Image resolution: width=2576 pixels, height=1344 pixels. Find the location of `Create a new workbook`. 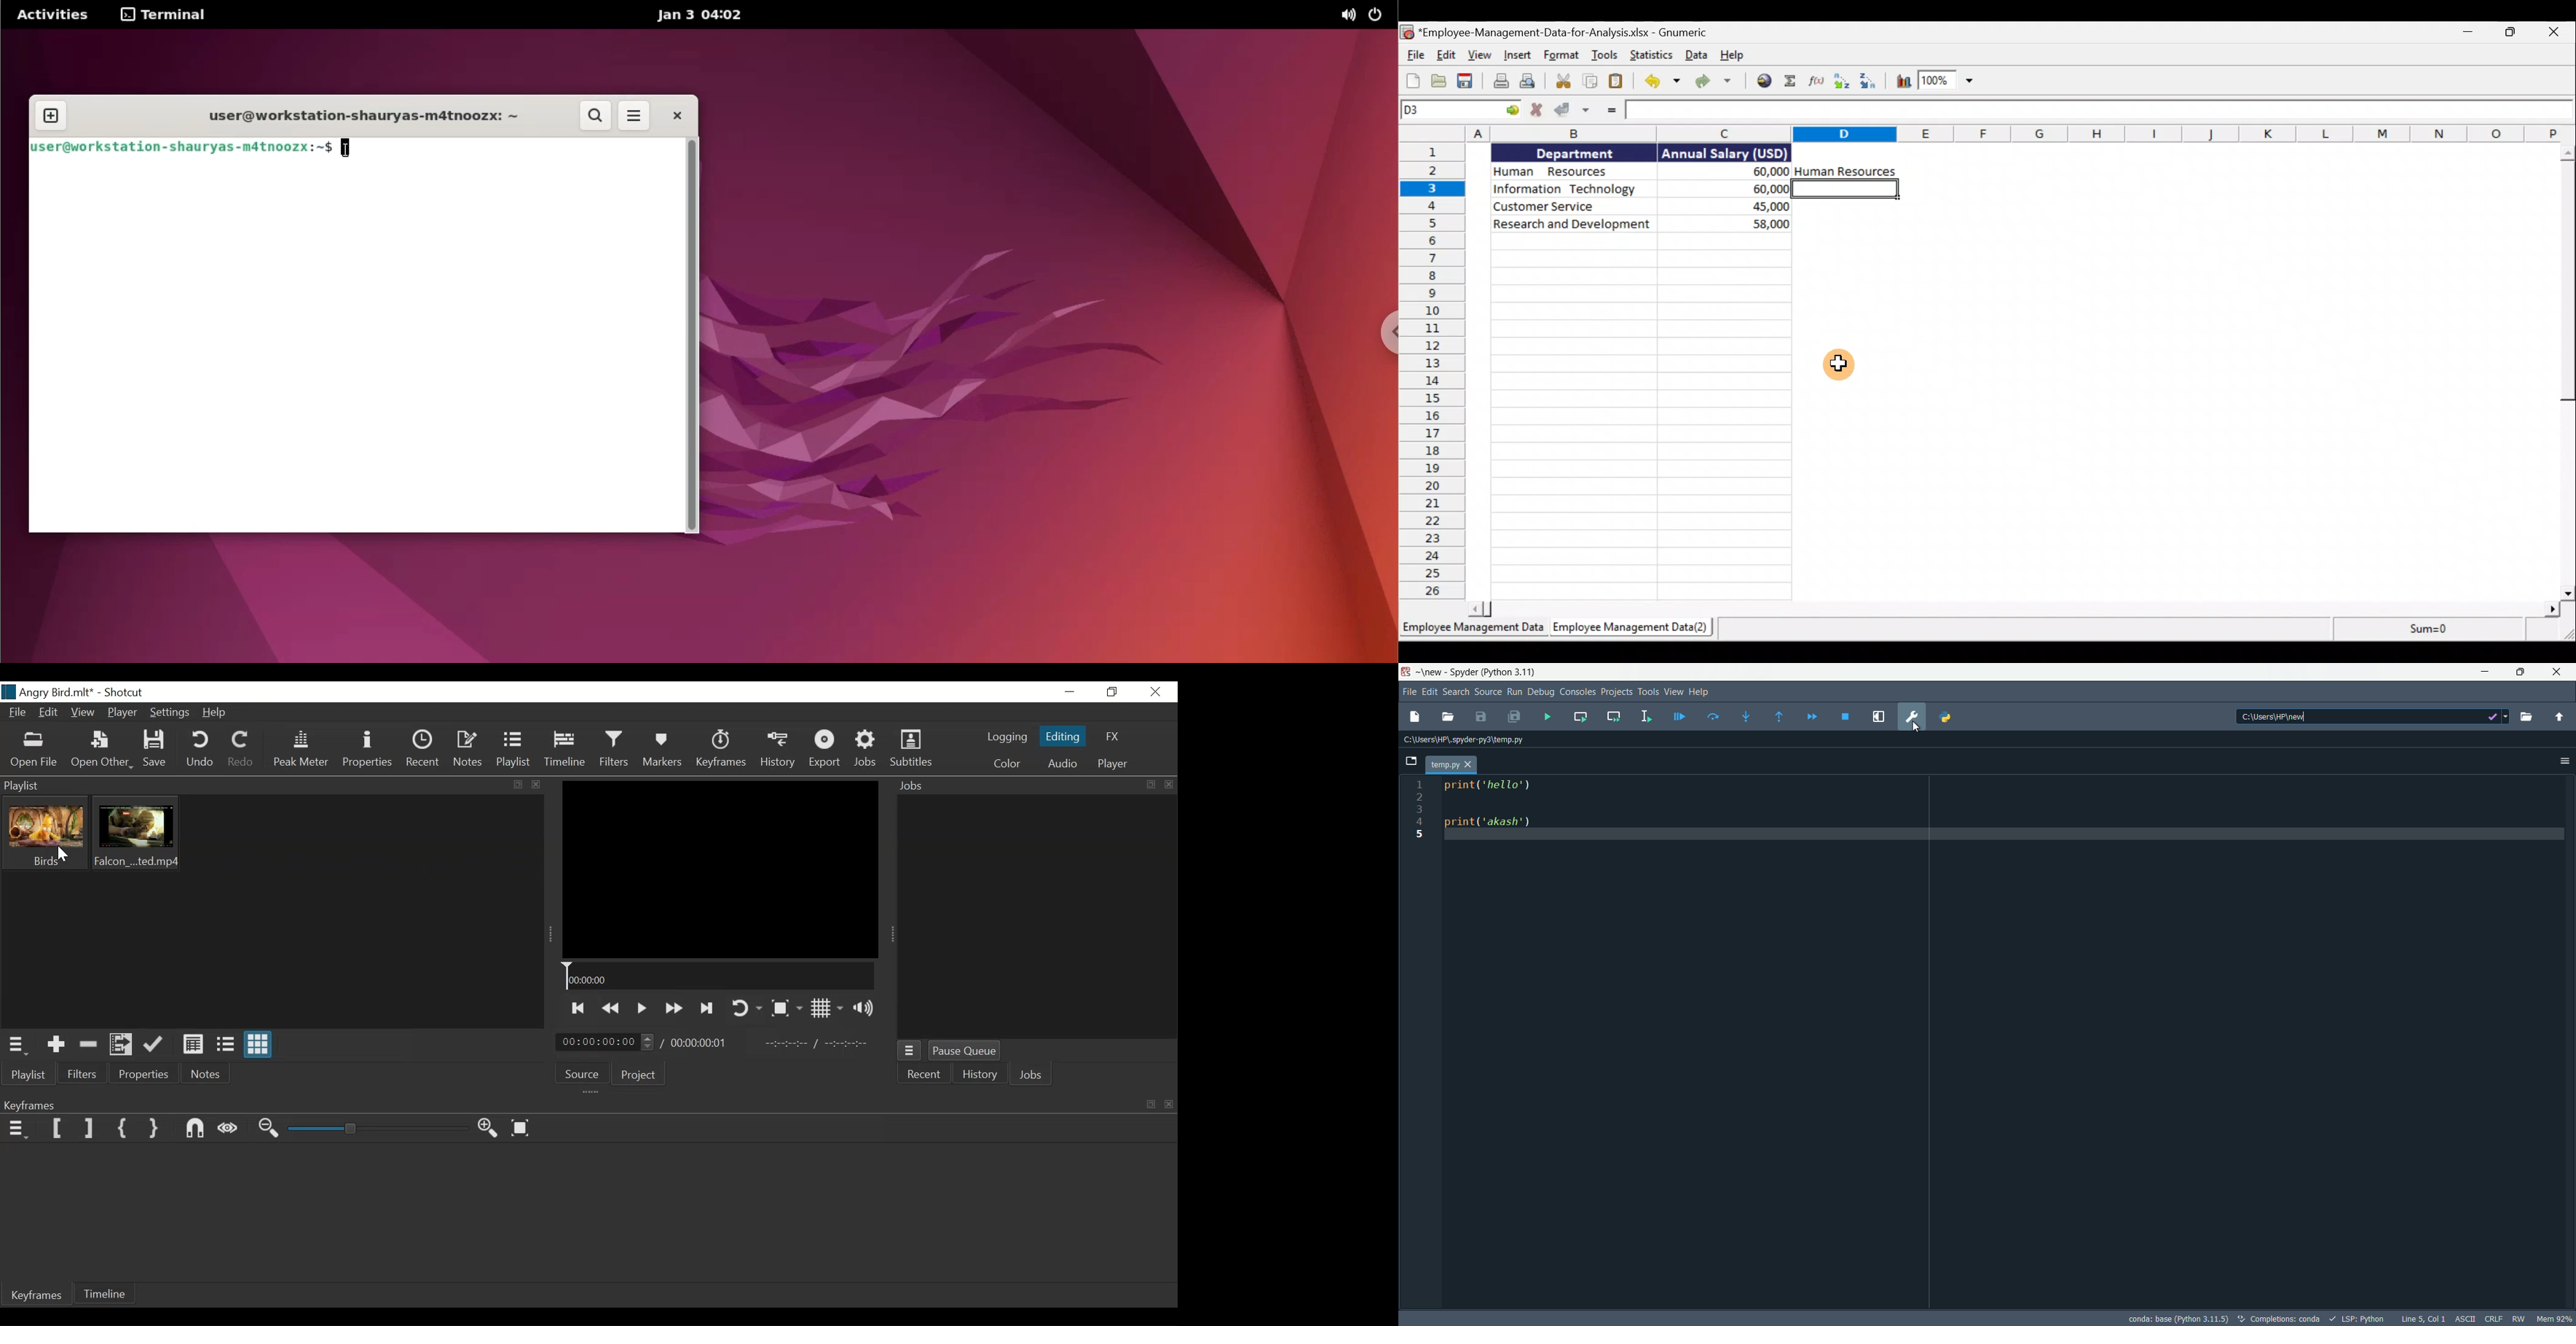

Create a new workbook is located at coordinates (1412, 81).